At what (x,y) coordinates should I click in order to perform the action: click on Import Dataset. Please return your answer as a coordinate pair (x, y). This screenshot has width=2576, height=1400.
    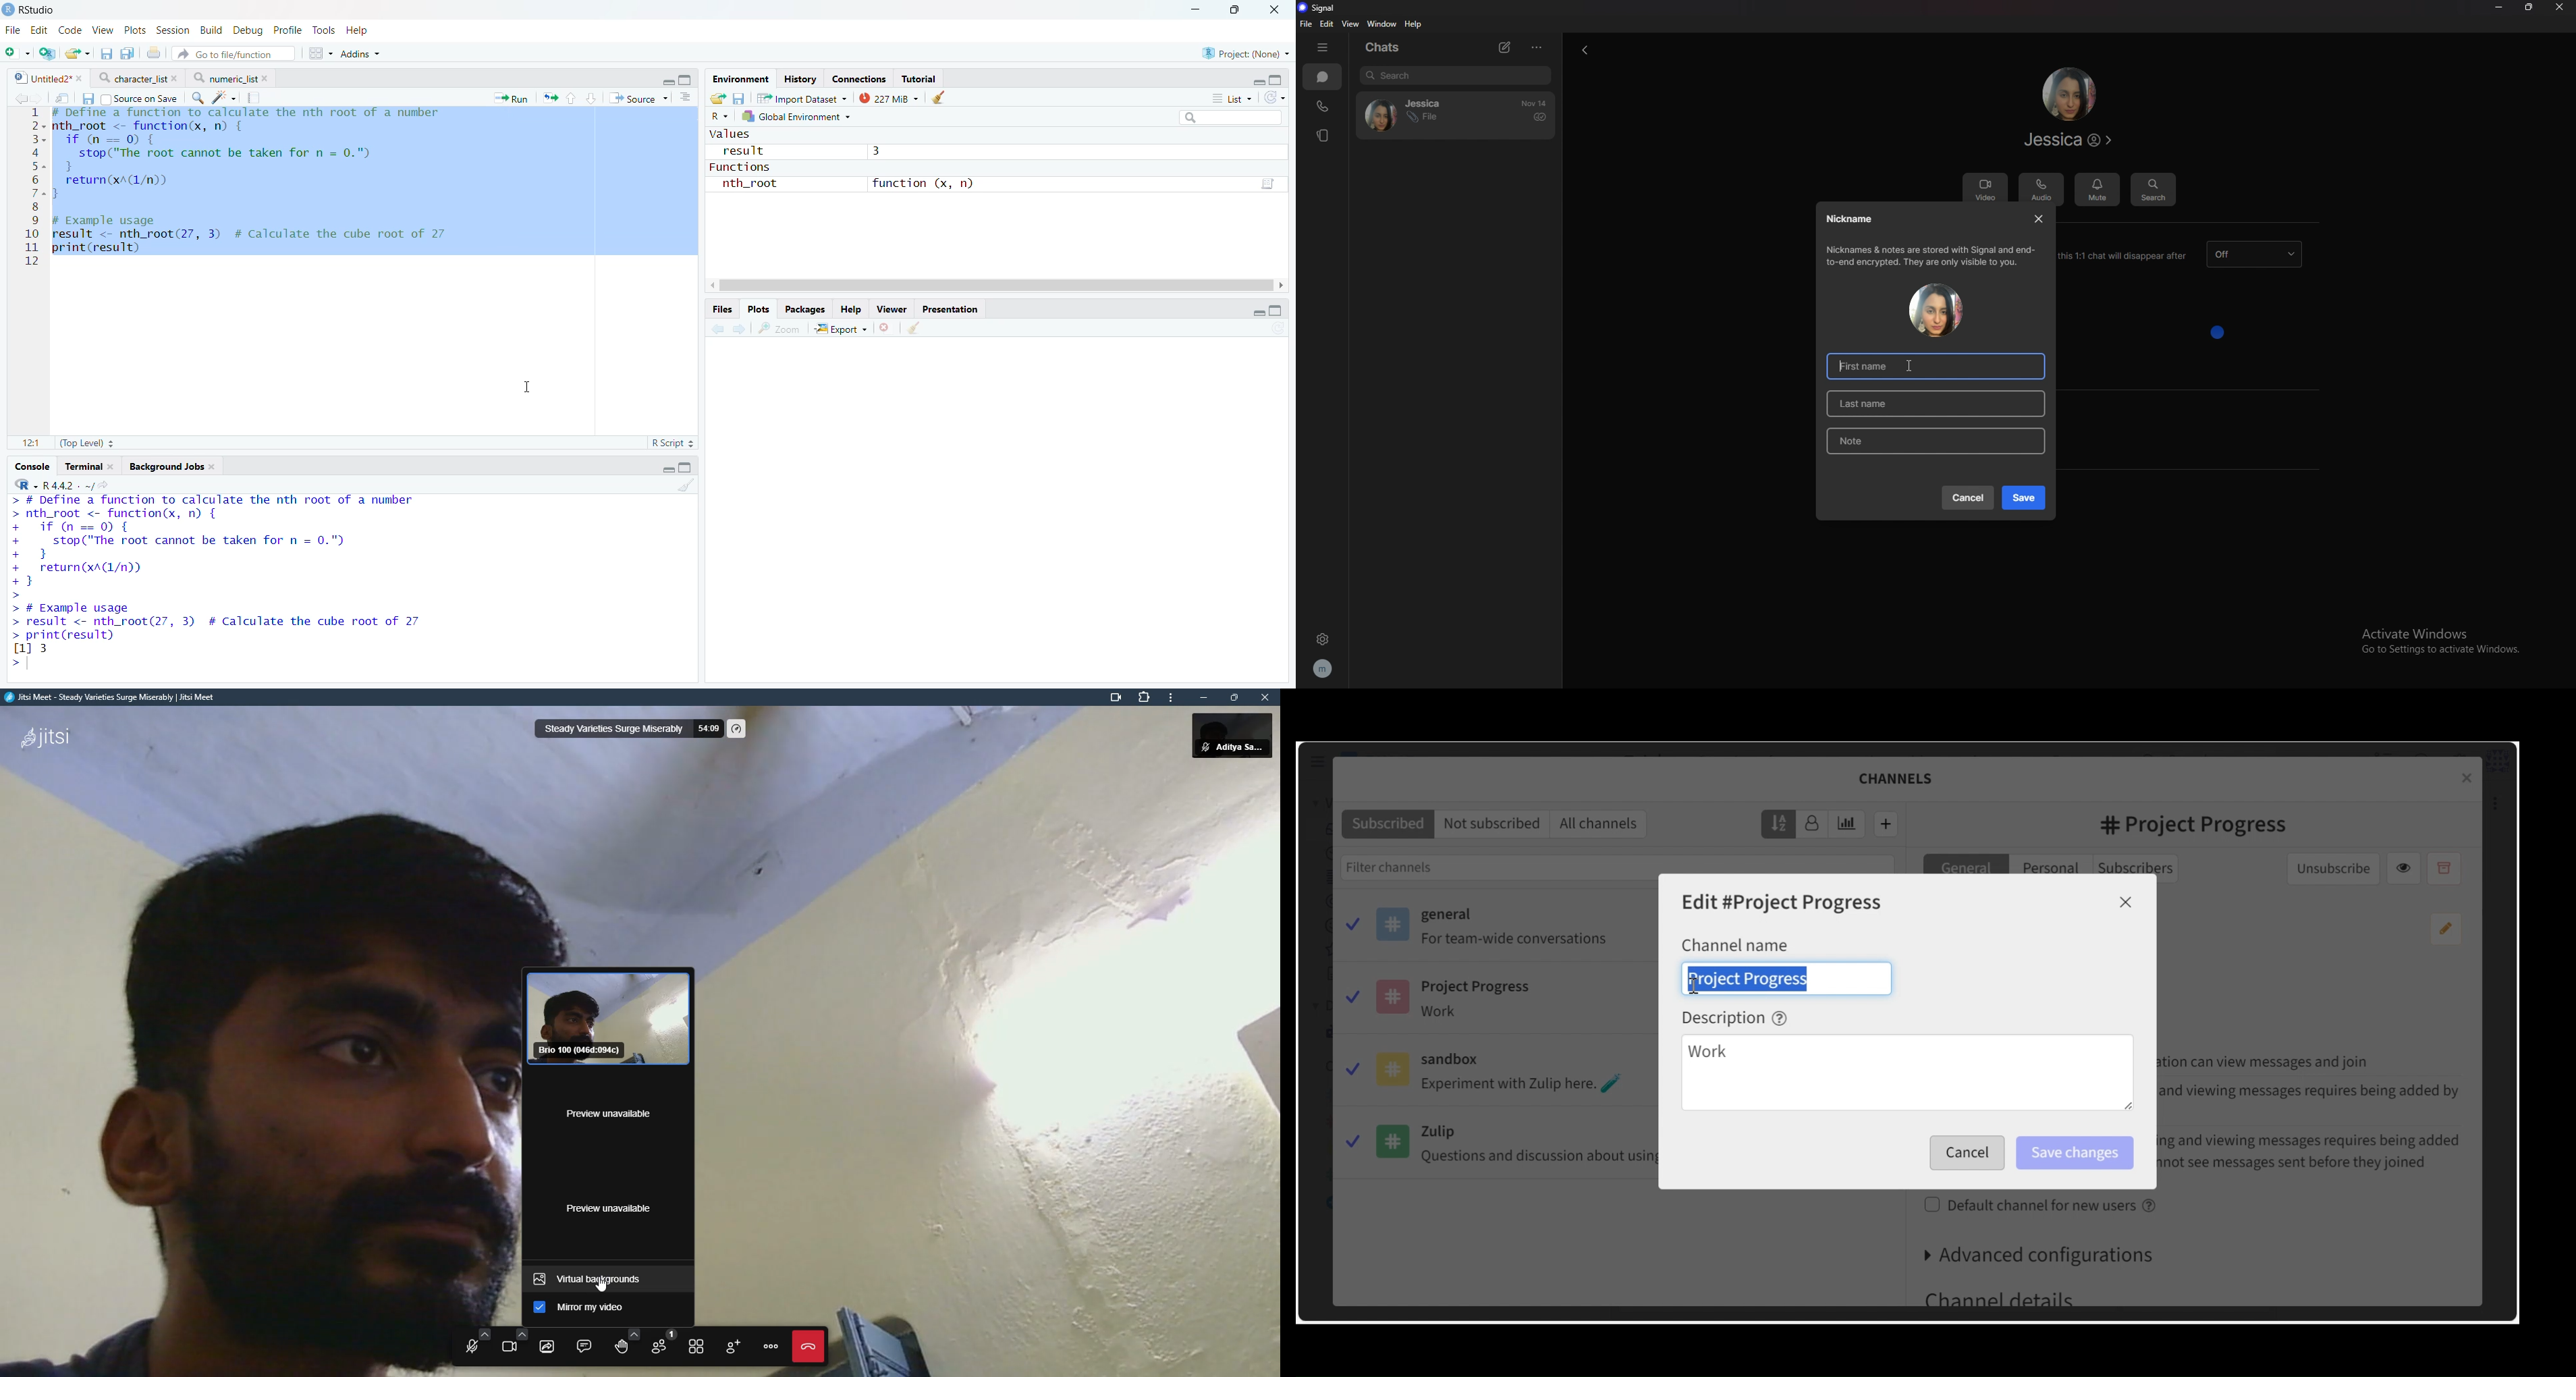
    Looking at the image, I should click on (802, 98).